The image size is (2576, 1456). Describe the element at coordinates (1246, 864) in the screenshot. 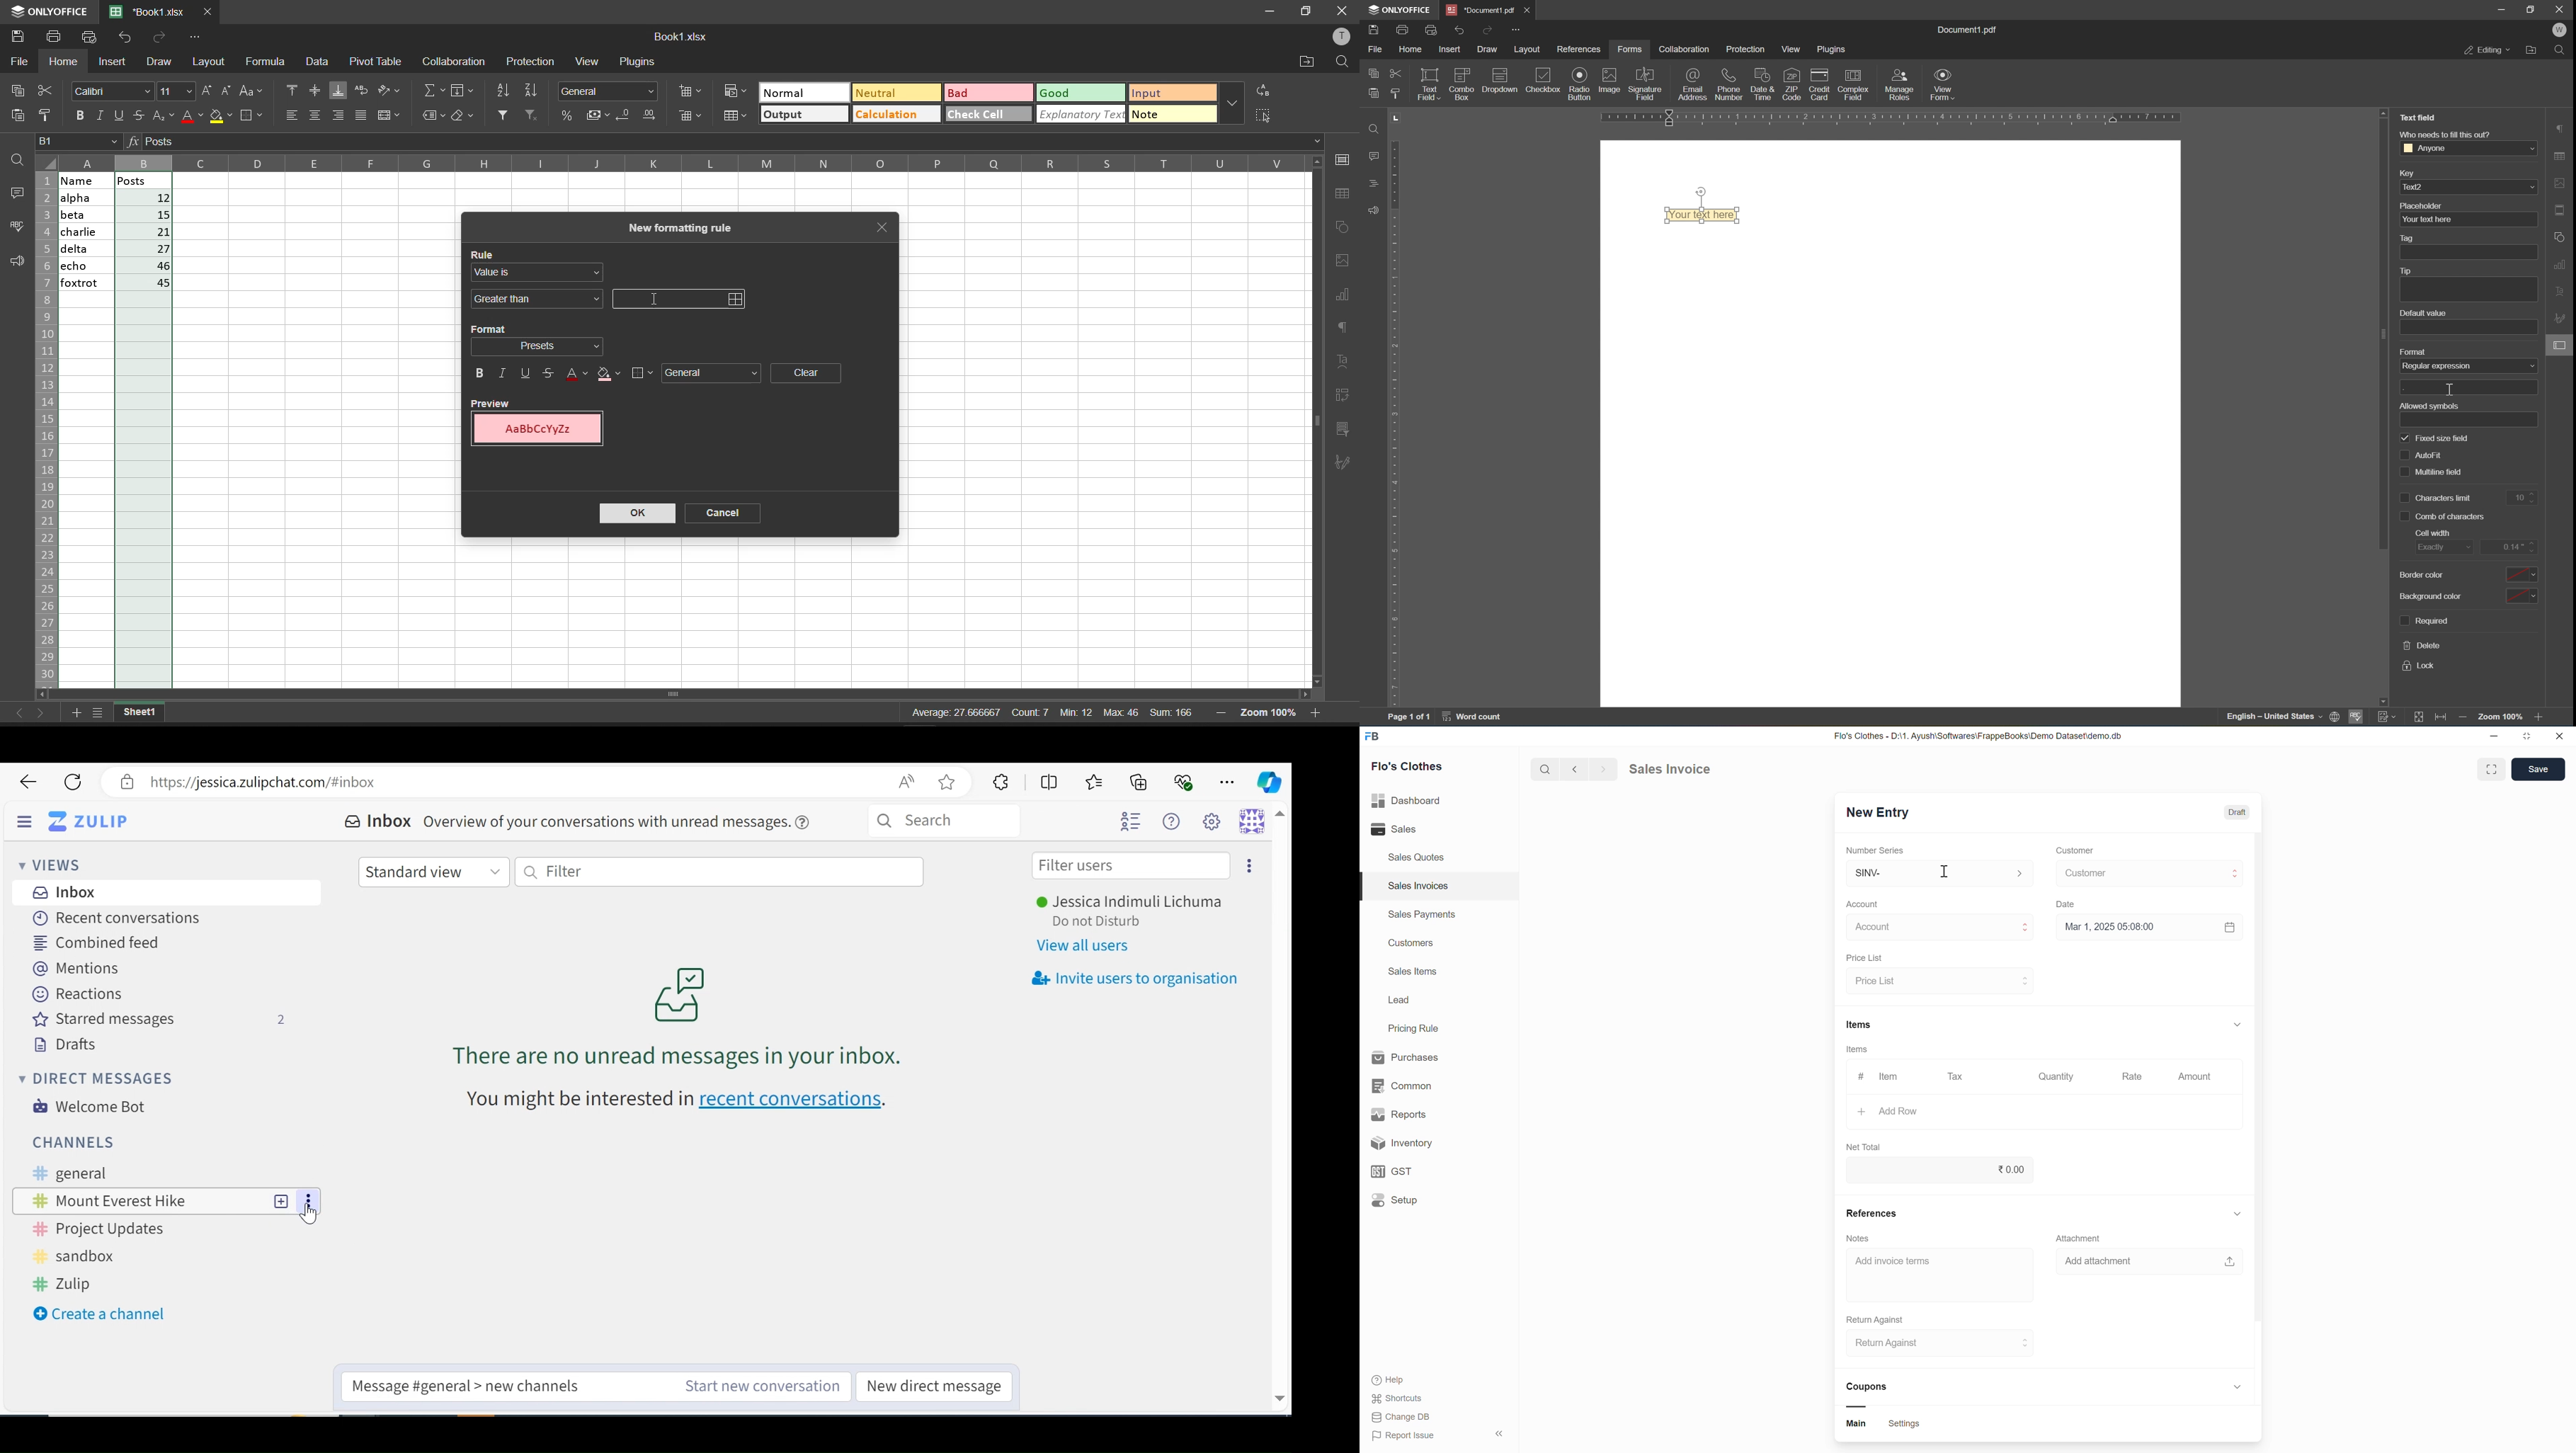

I see `More options` at that location.